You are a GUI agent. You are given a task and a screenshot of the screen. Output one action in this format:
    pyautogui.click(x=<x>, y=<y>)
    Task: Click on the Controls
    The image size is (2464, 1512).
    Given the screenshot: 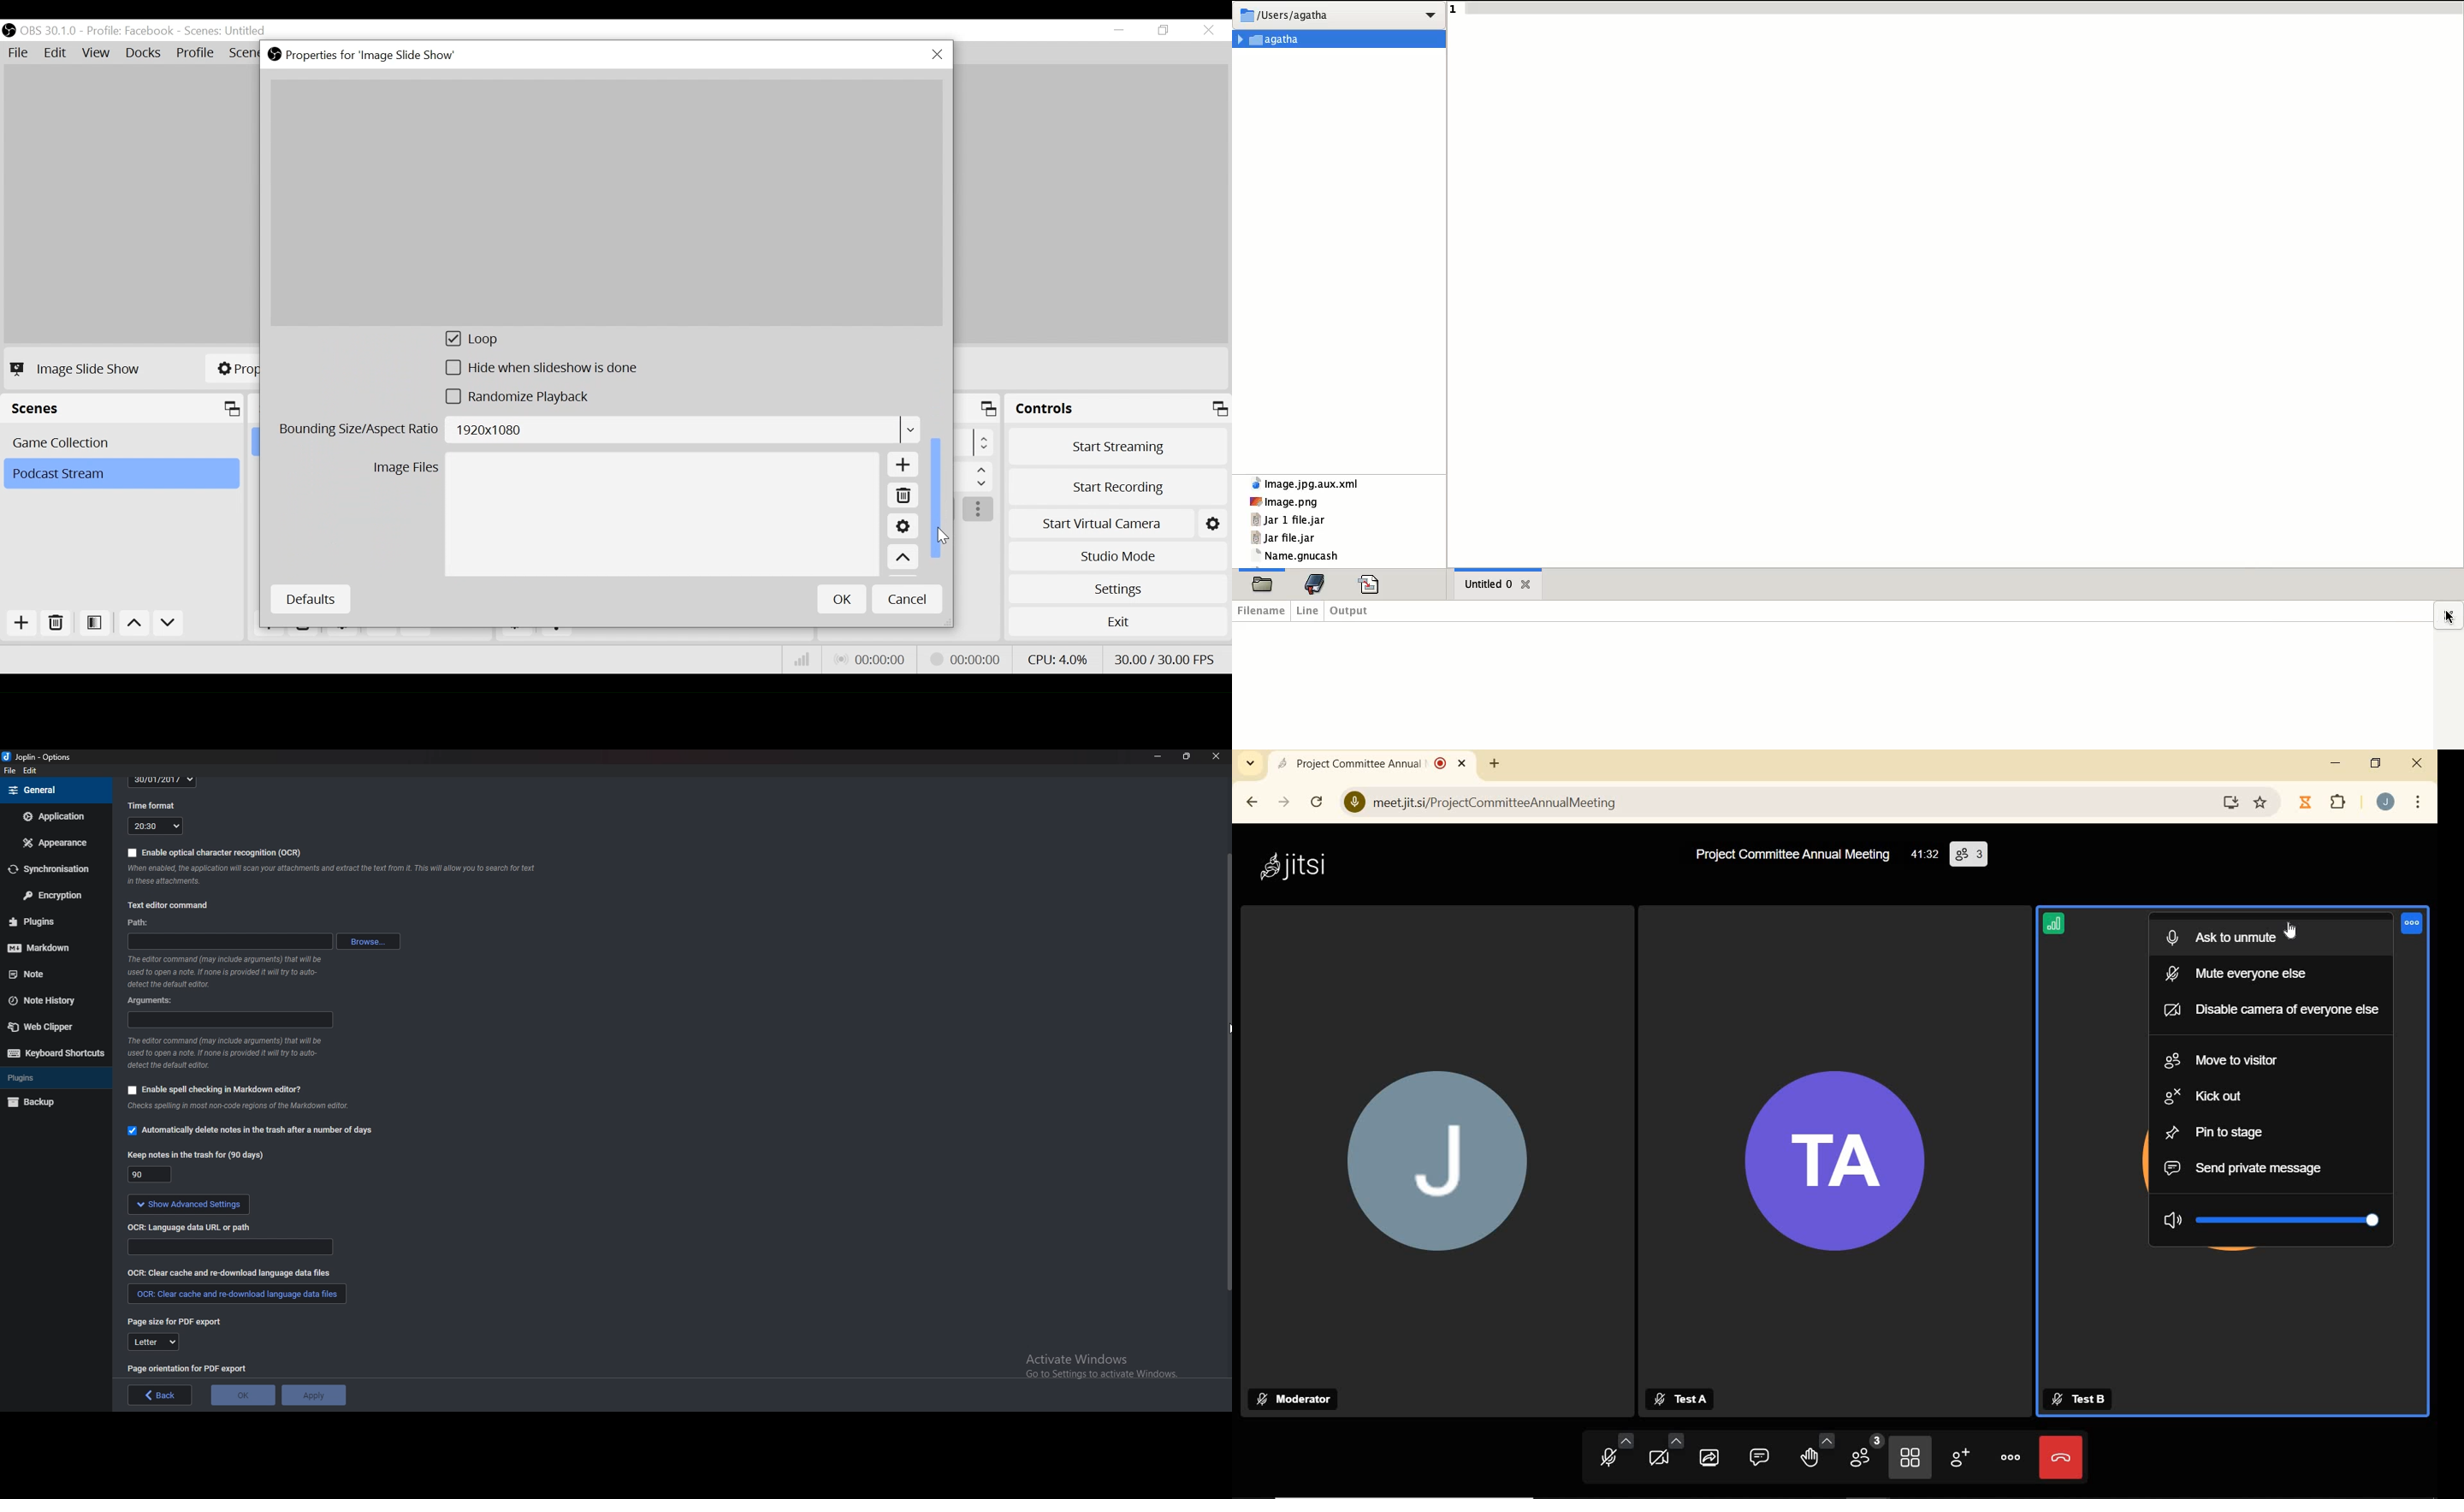 What is the action you would take?
    pyautogui.click(x=1118, y=411)
    